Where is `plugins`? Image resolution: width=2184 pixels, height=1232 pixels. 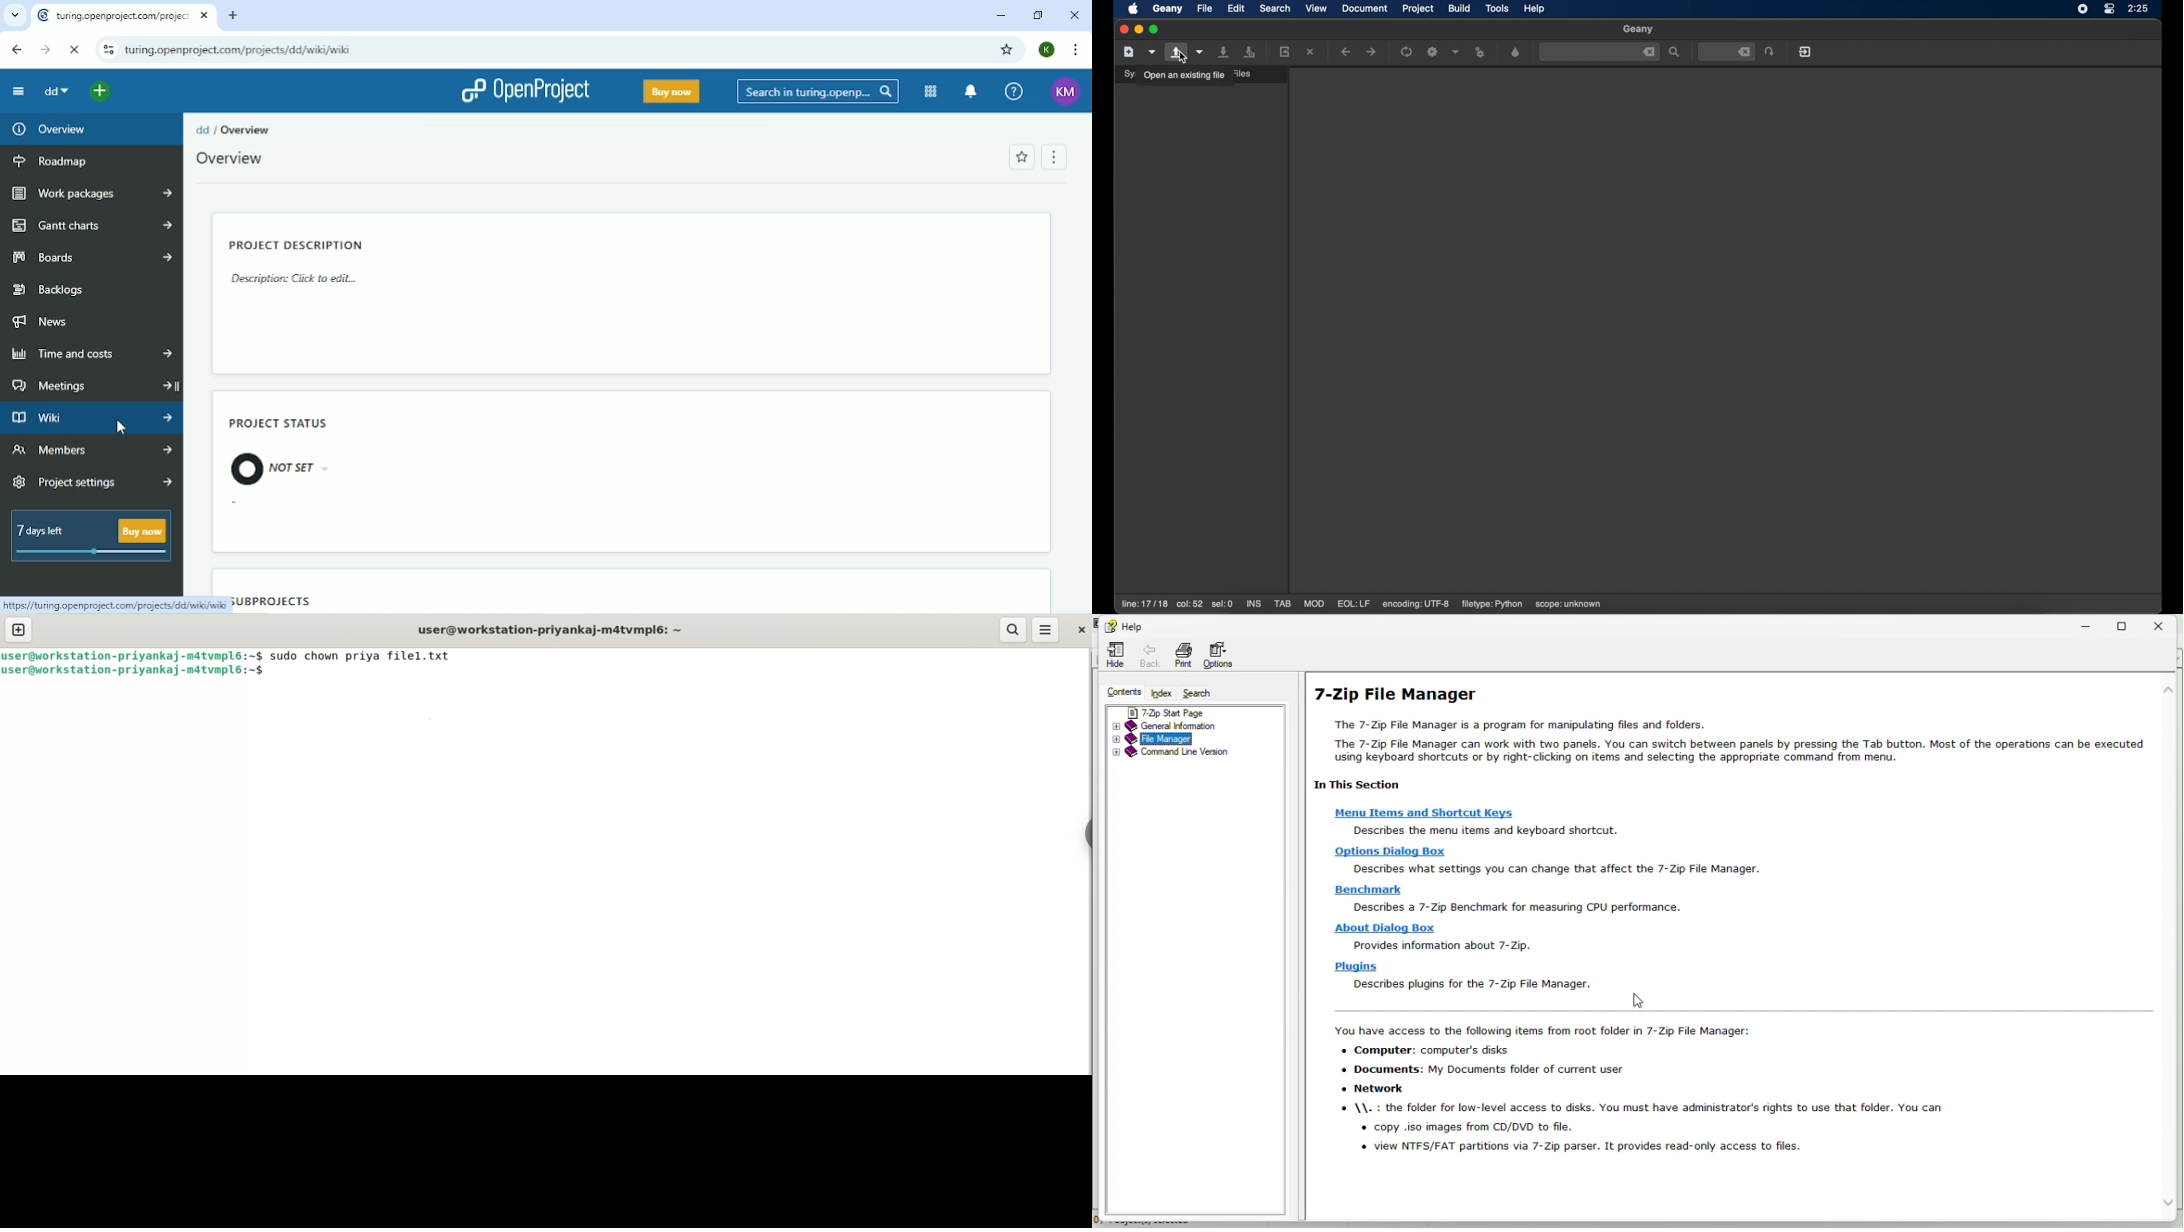 plugins is located at coordinates (1364, 970).